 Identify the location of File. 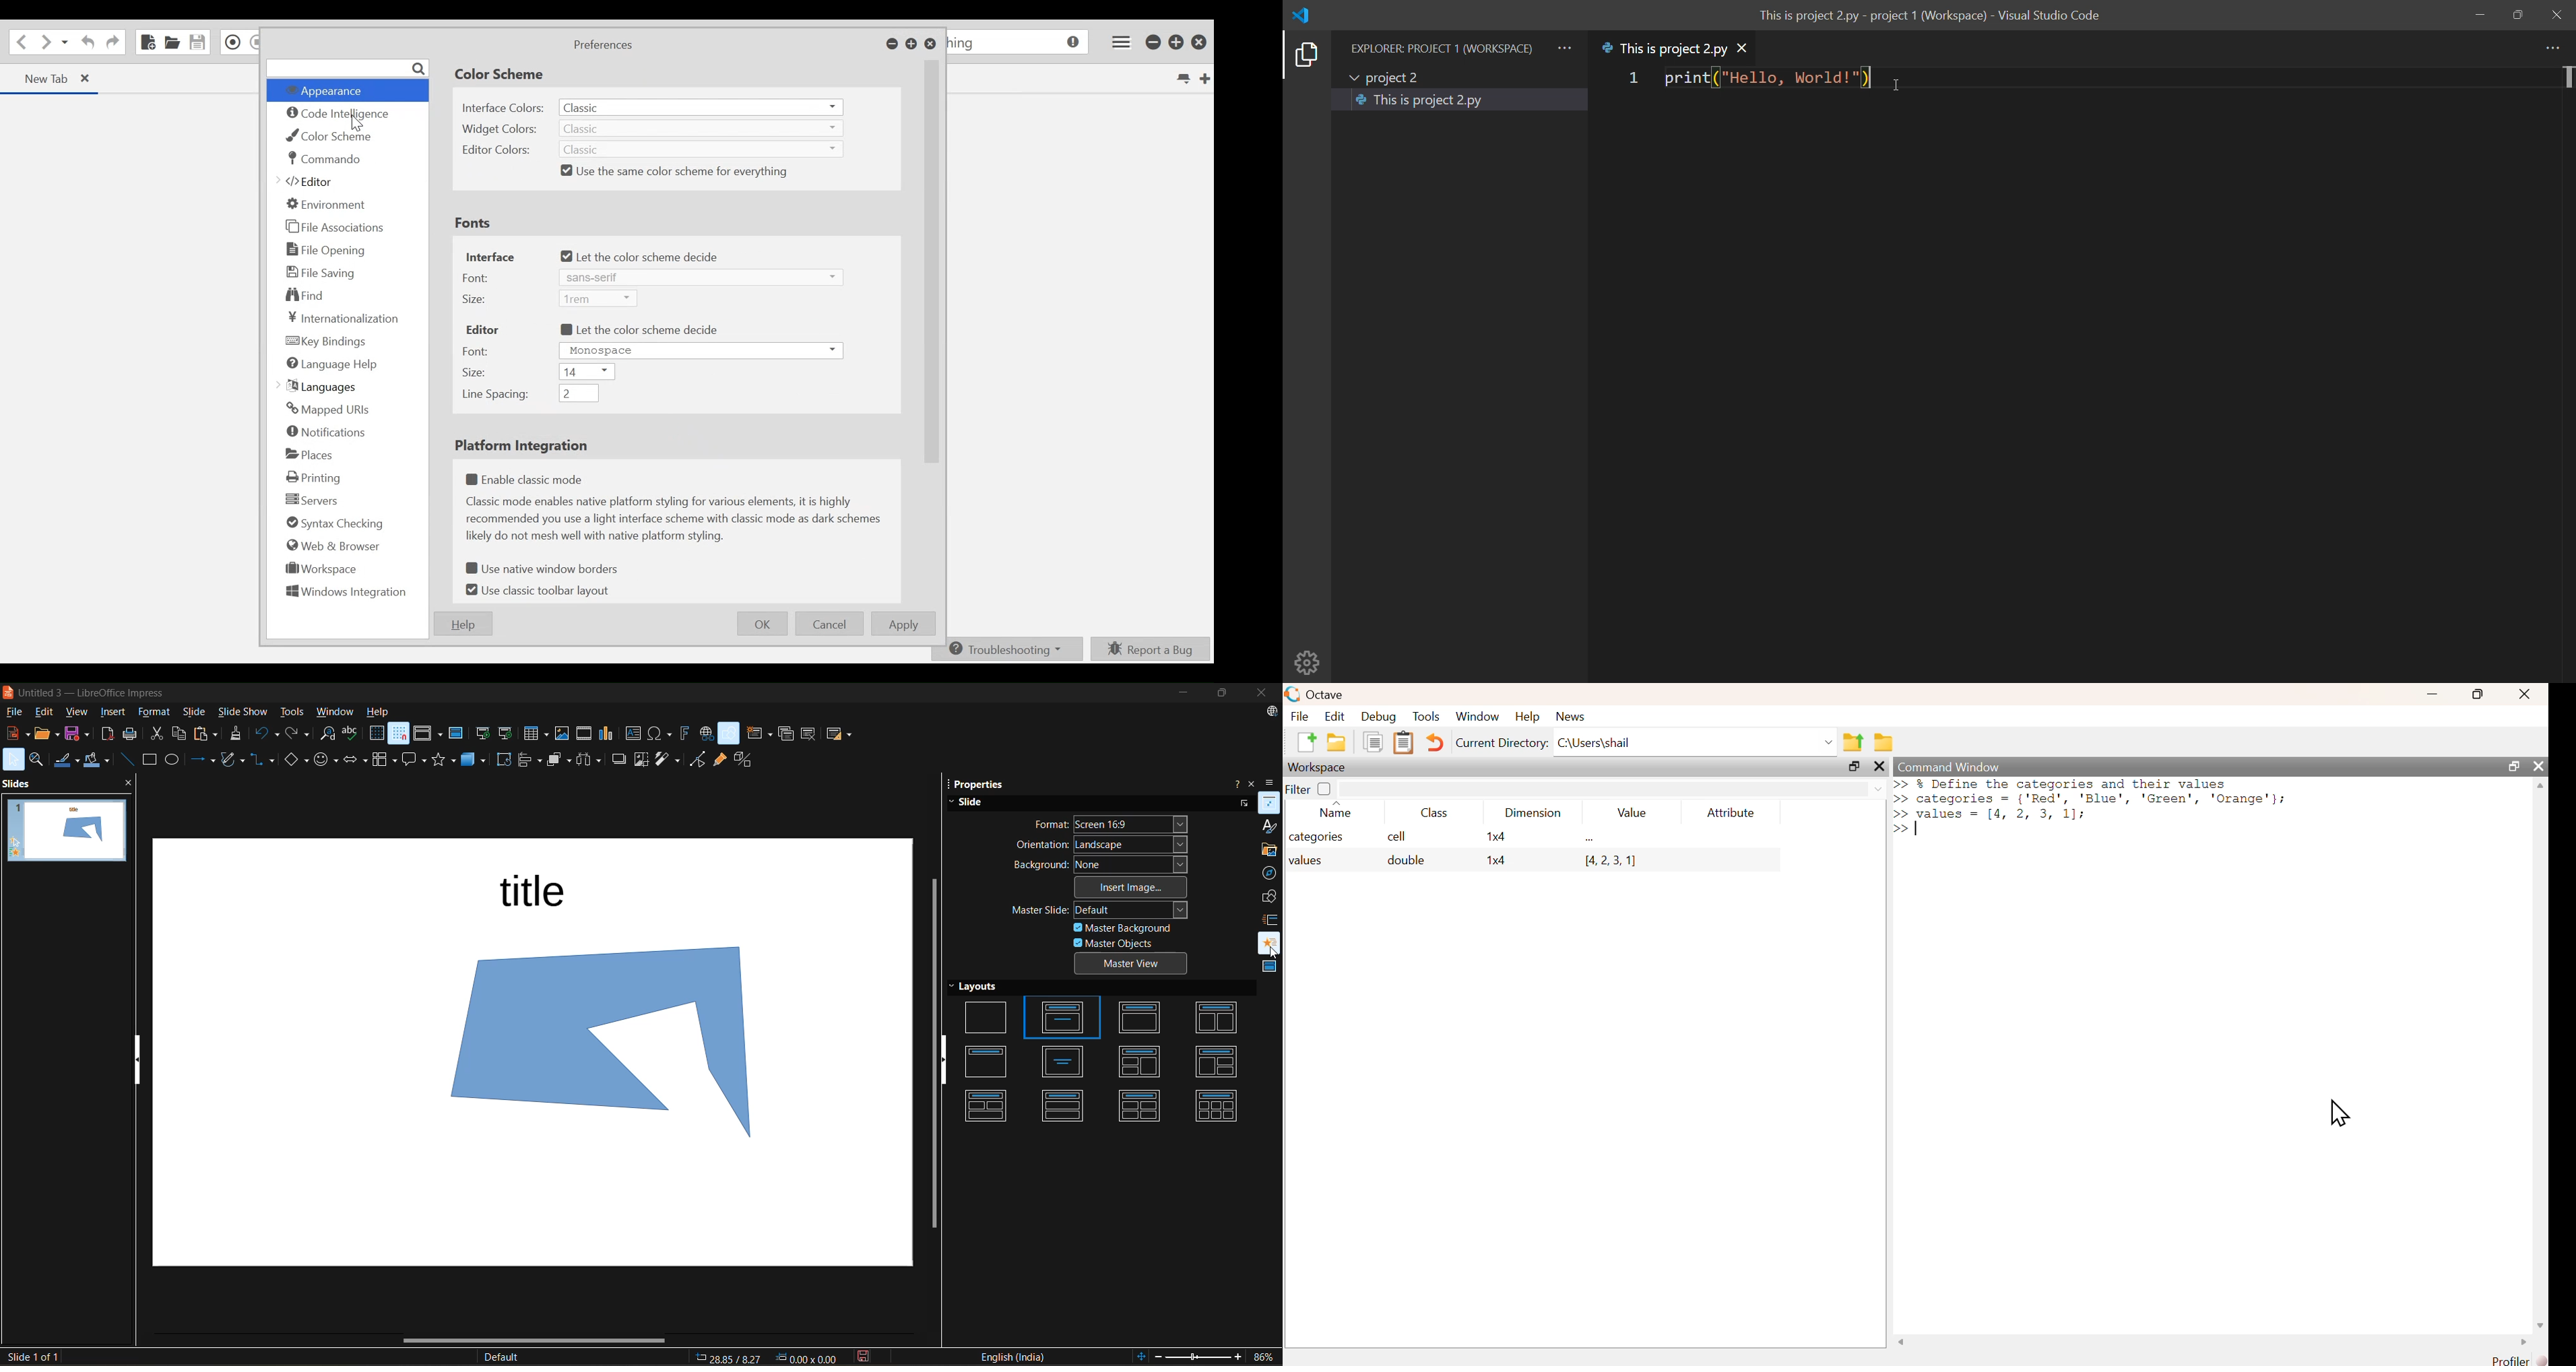
(1299, 715).